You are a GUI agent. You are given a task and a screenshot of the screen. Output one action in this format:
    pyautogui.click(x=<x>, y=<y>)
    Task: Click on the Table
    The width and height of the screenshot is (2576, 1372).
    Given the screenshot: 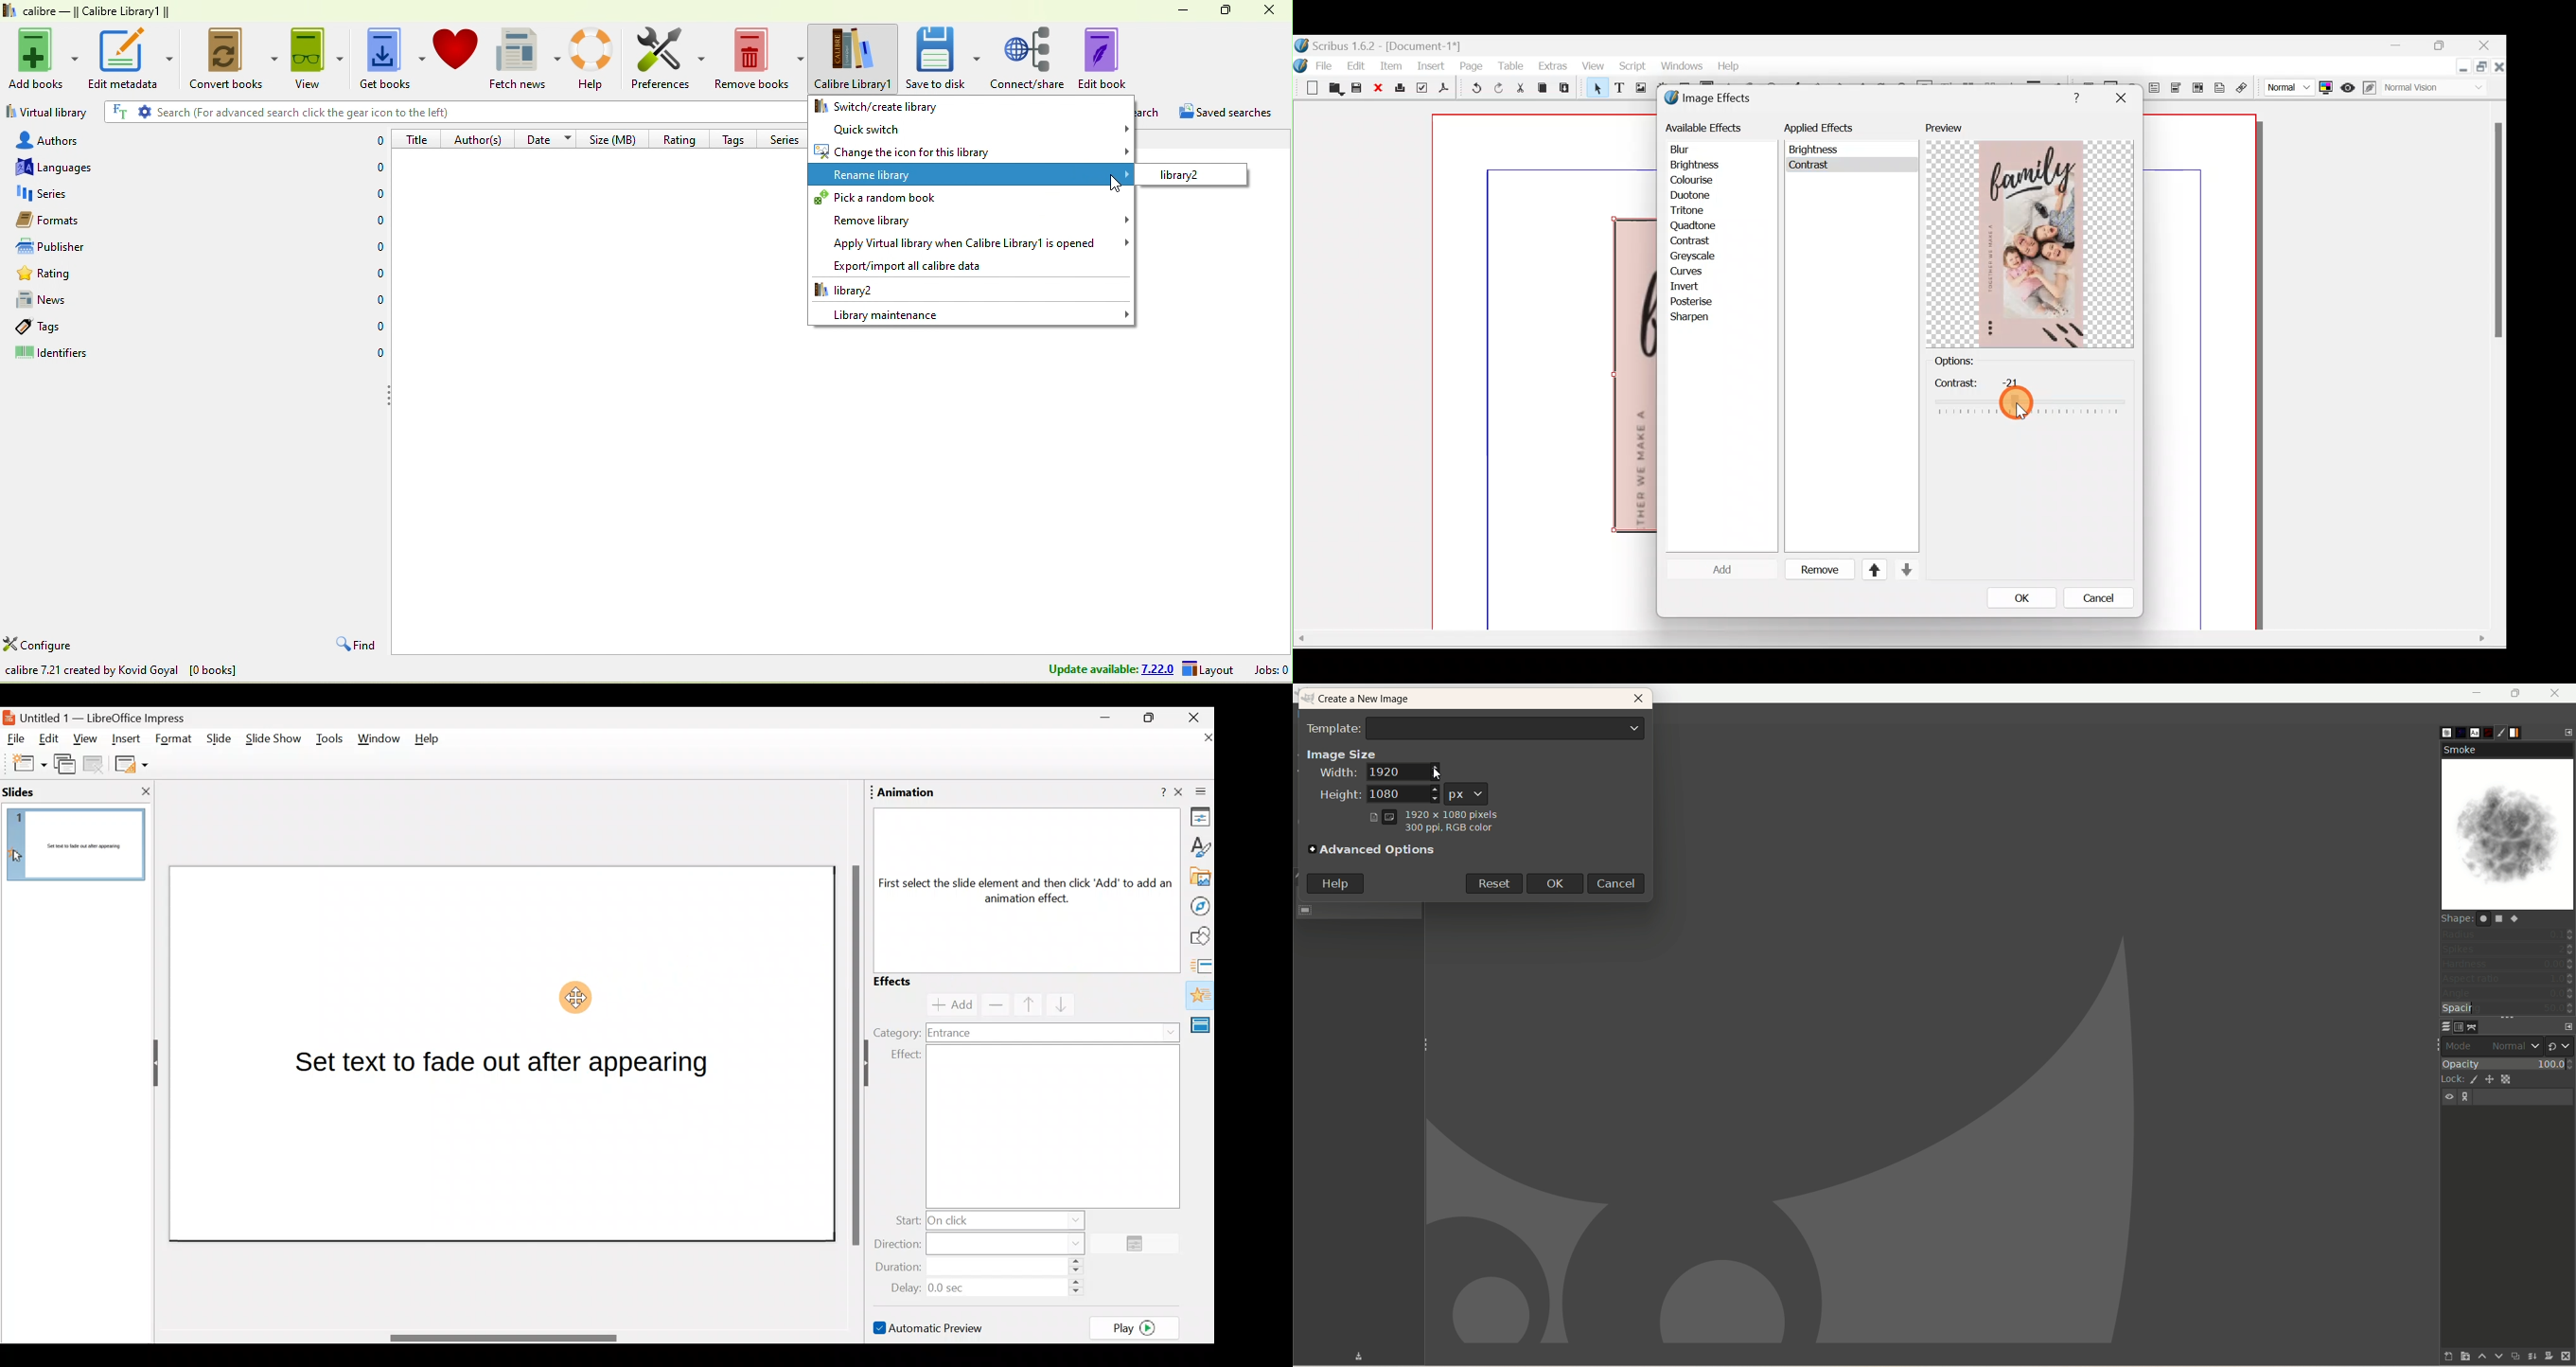 What is the action you would take?
    pyautogui.click(x=1512, y=65)
    